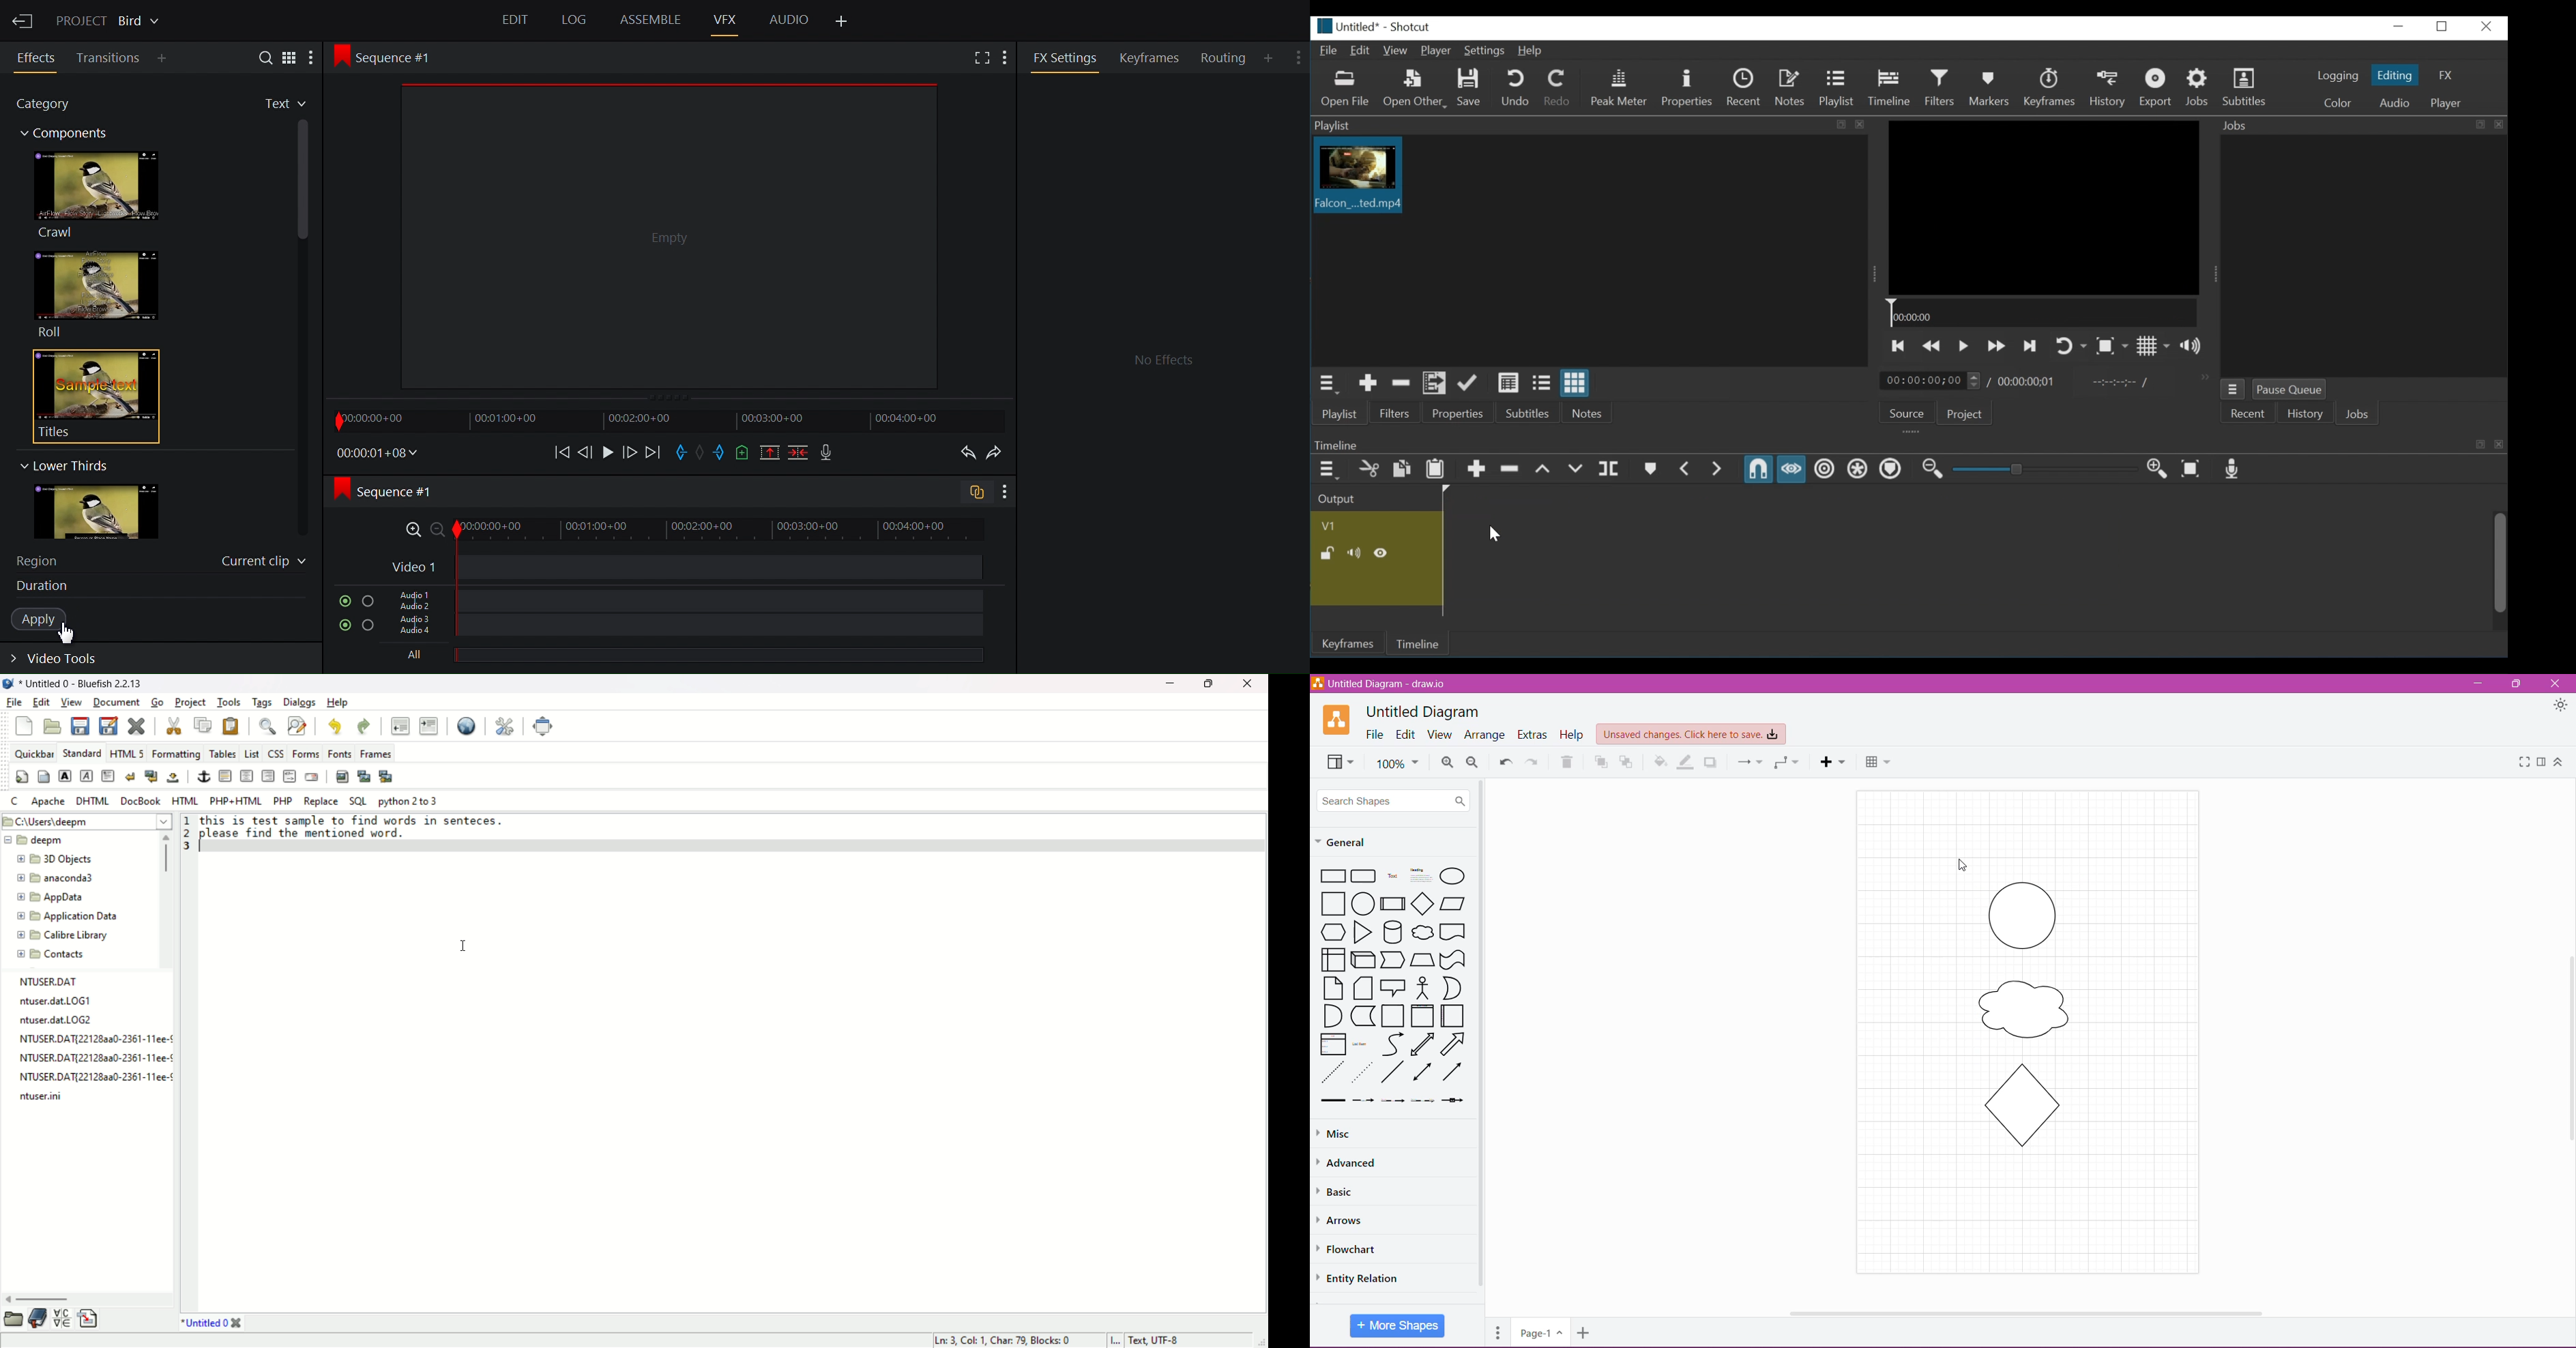 The height and width of the screenshot is (1372, 2576). I want to click on forms, so click(304, 753).